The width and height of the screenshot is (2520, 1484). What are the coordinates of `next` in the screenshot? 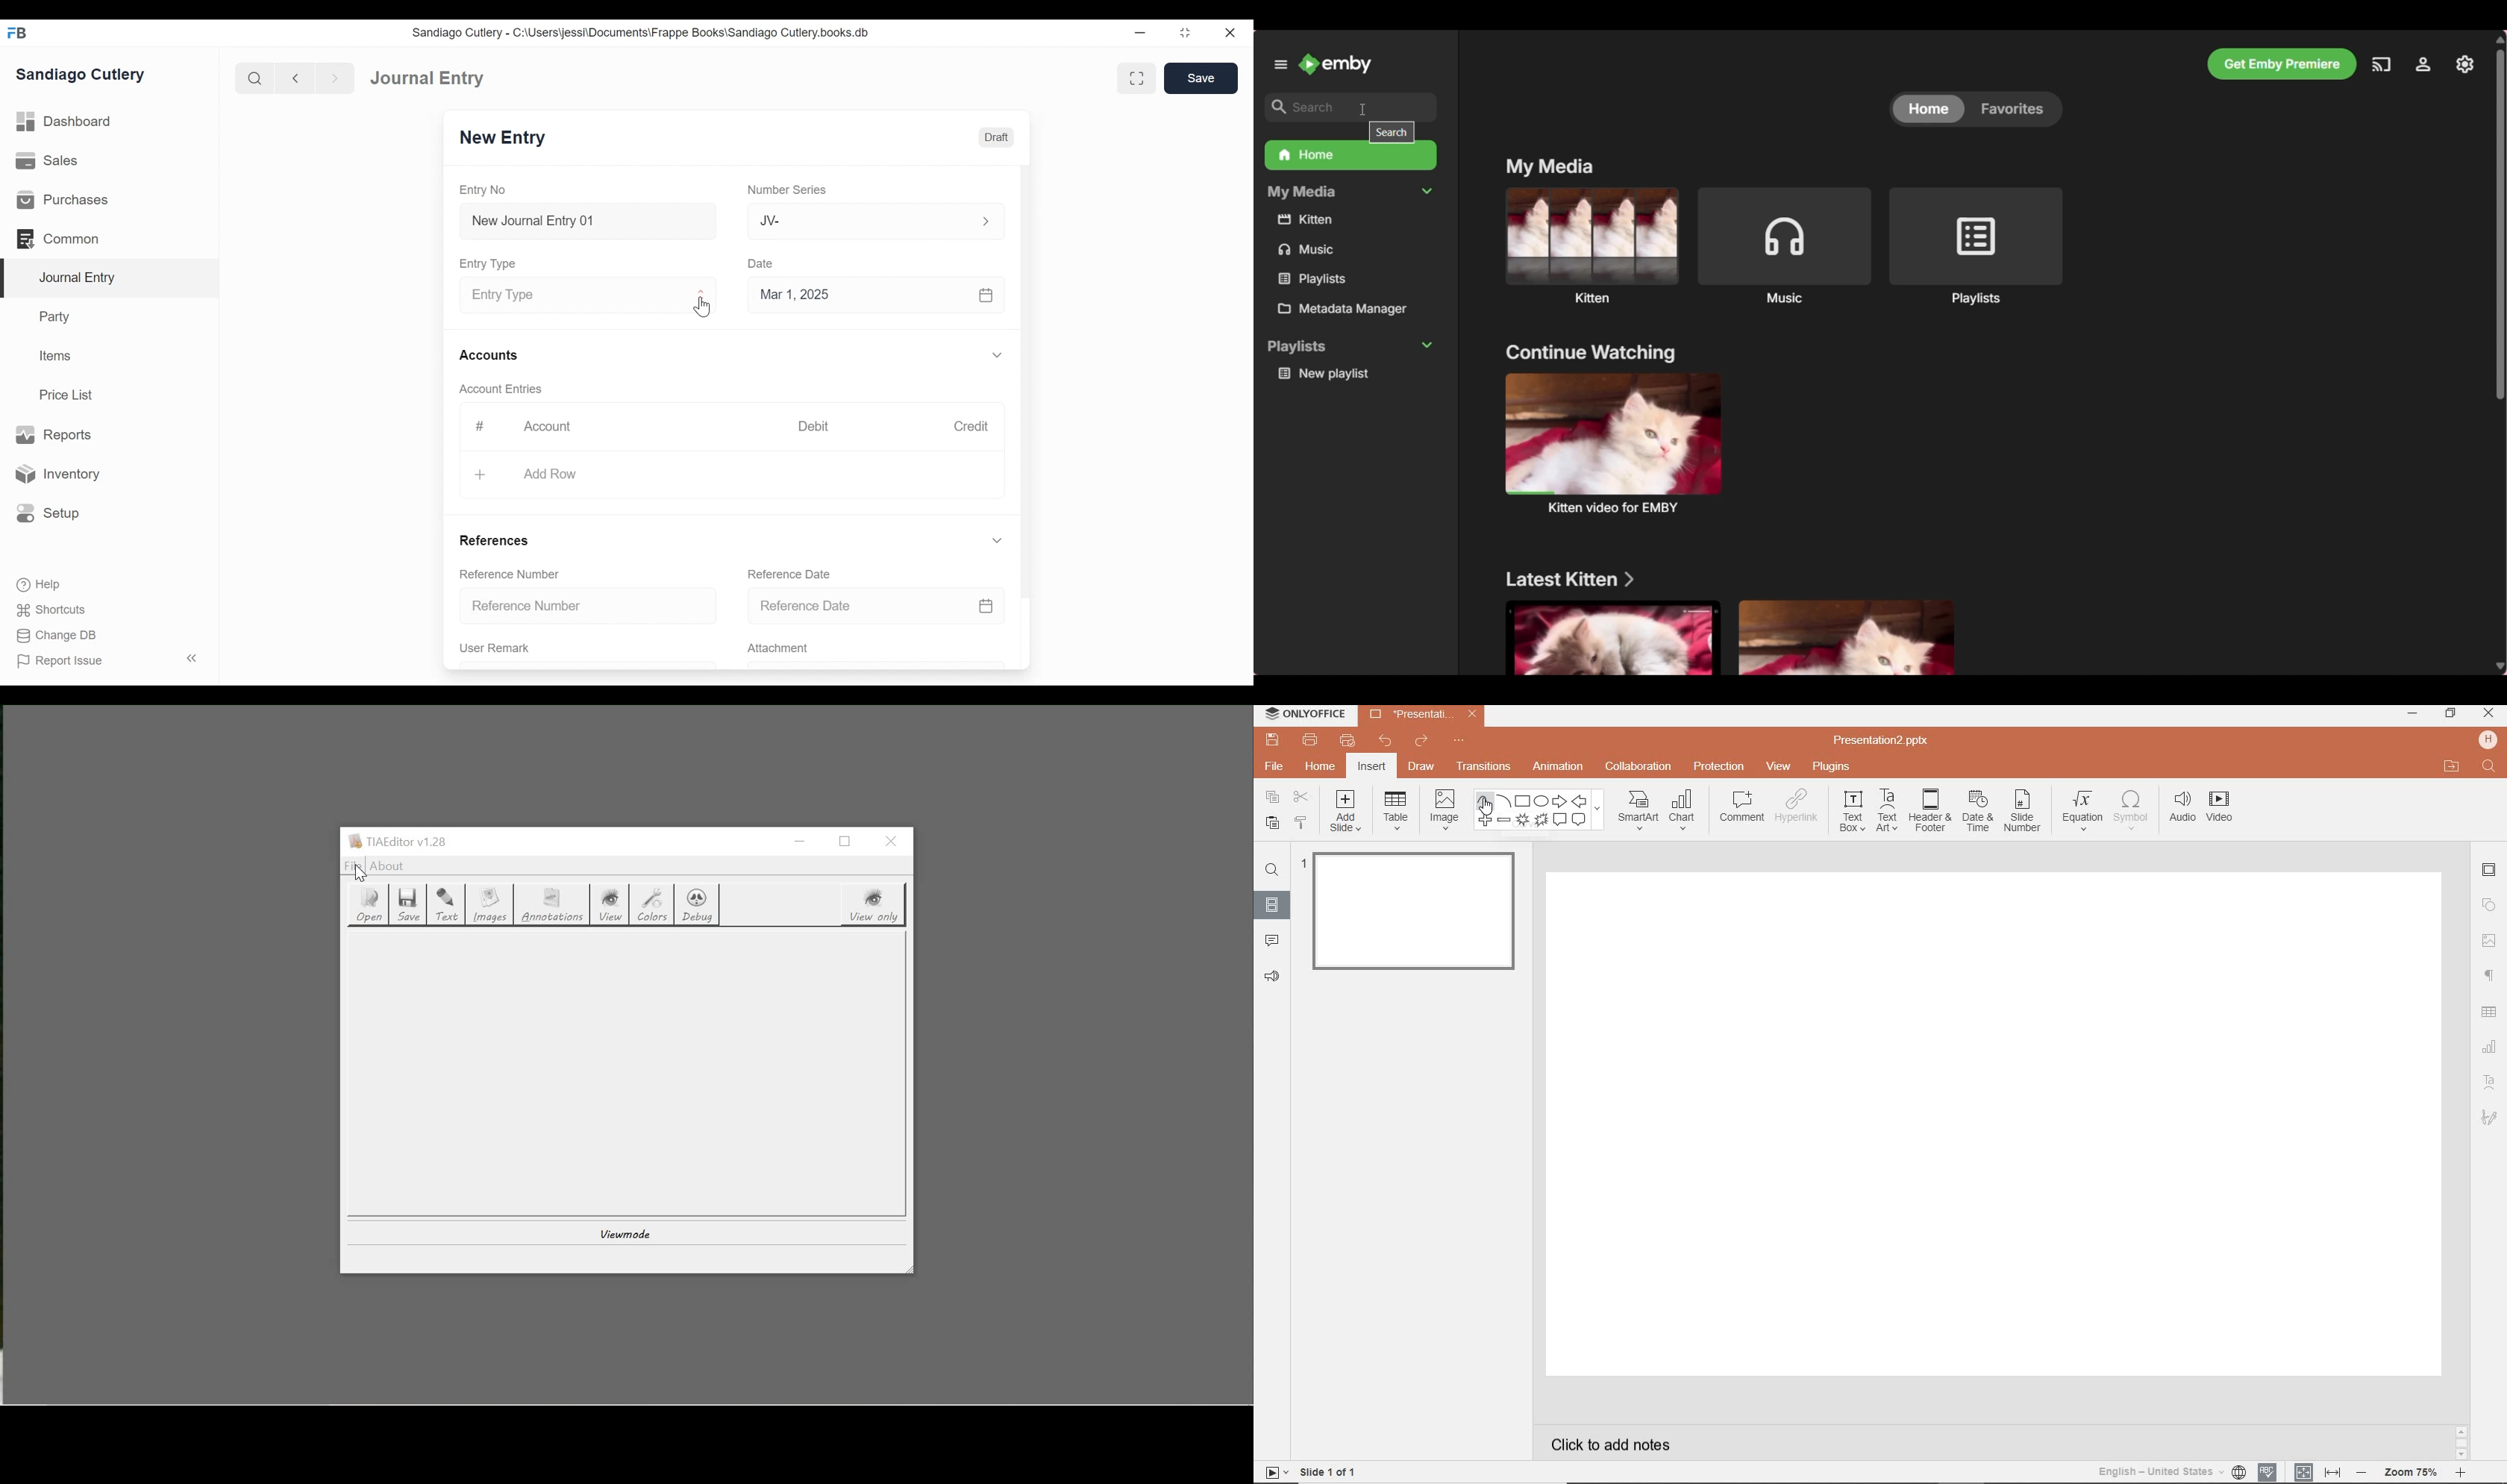 It's located at (330, 76).